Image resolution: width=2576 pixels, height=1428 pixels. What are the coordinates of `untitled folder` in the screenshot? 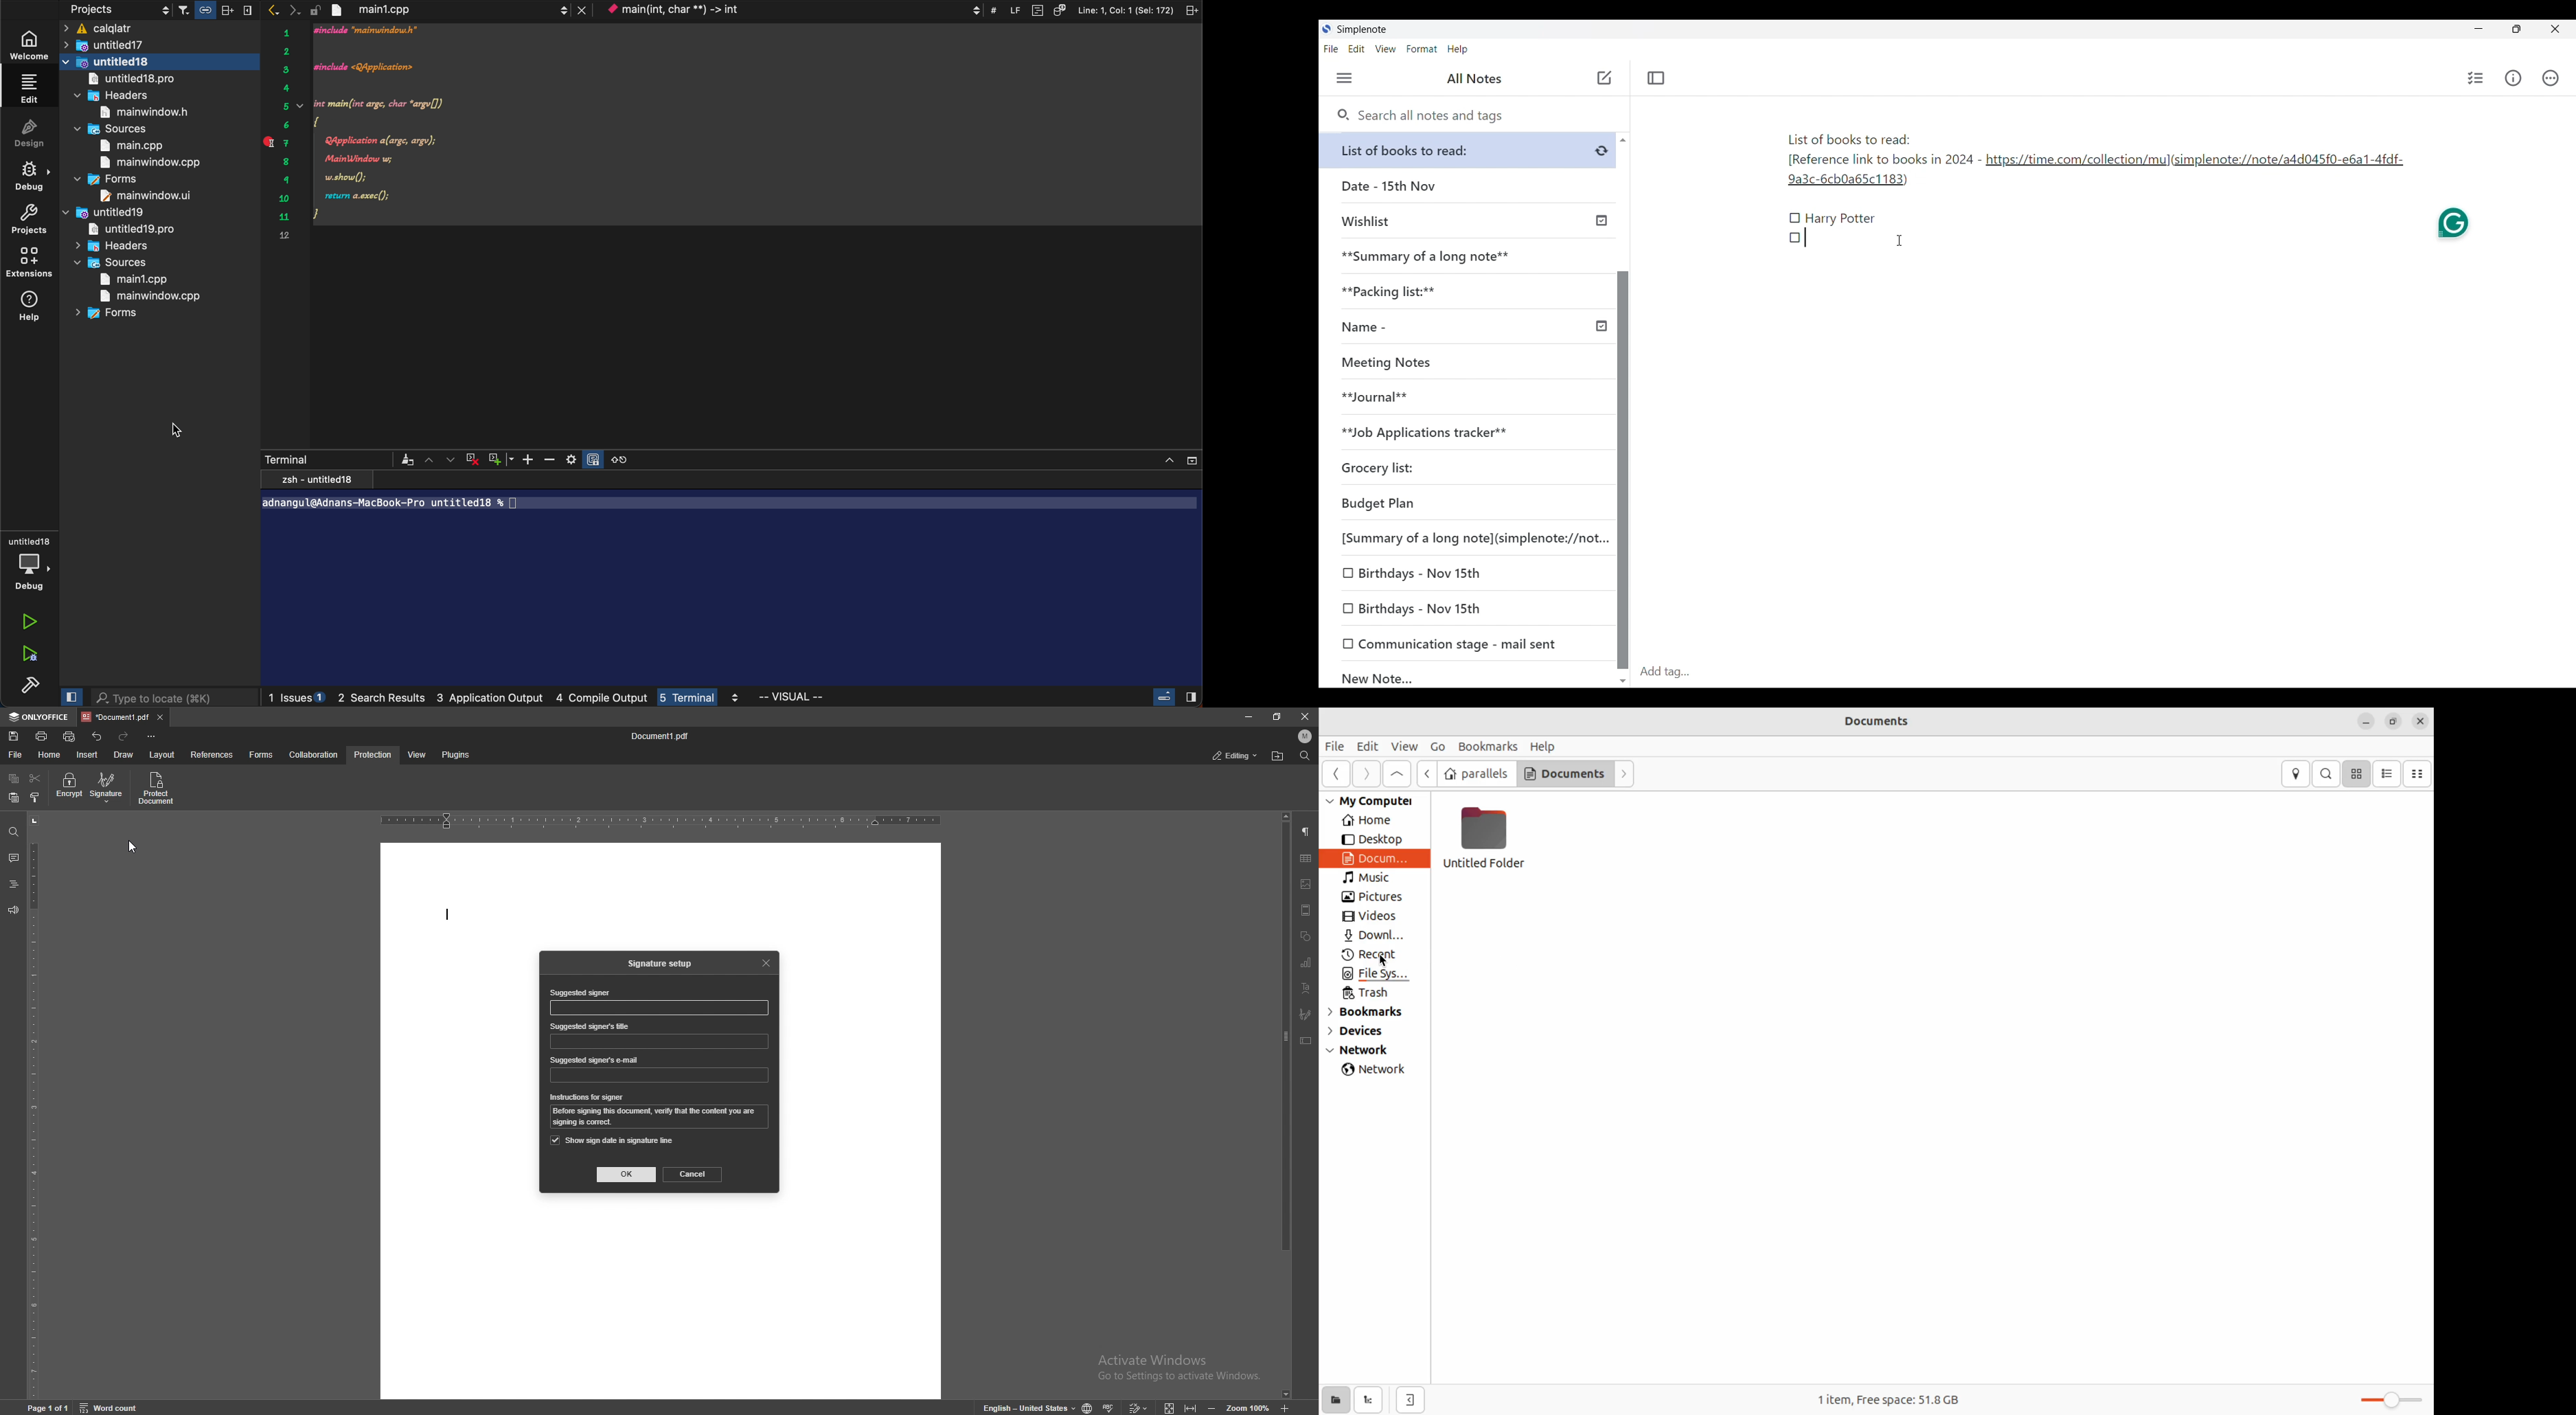 It's located at (1490, 839).